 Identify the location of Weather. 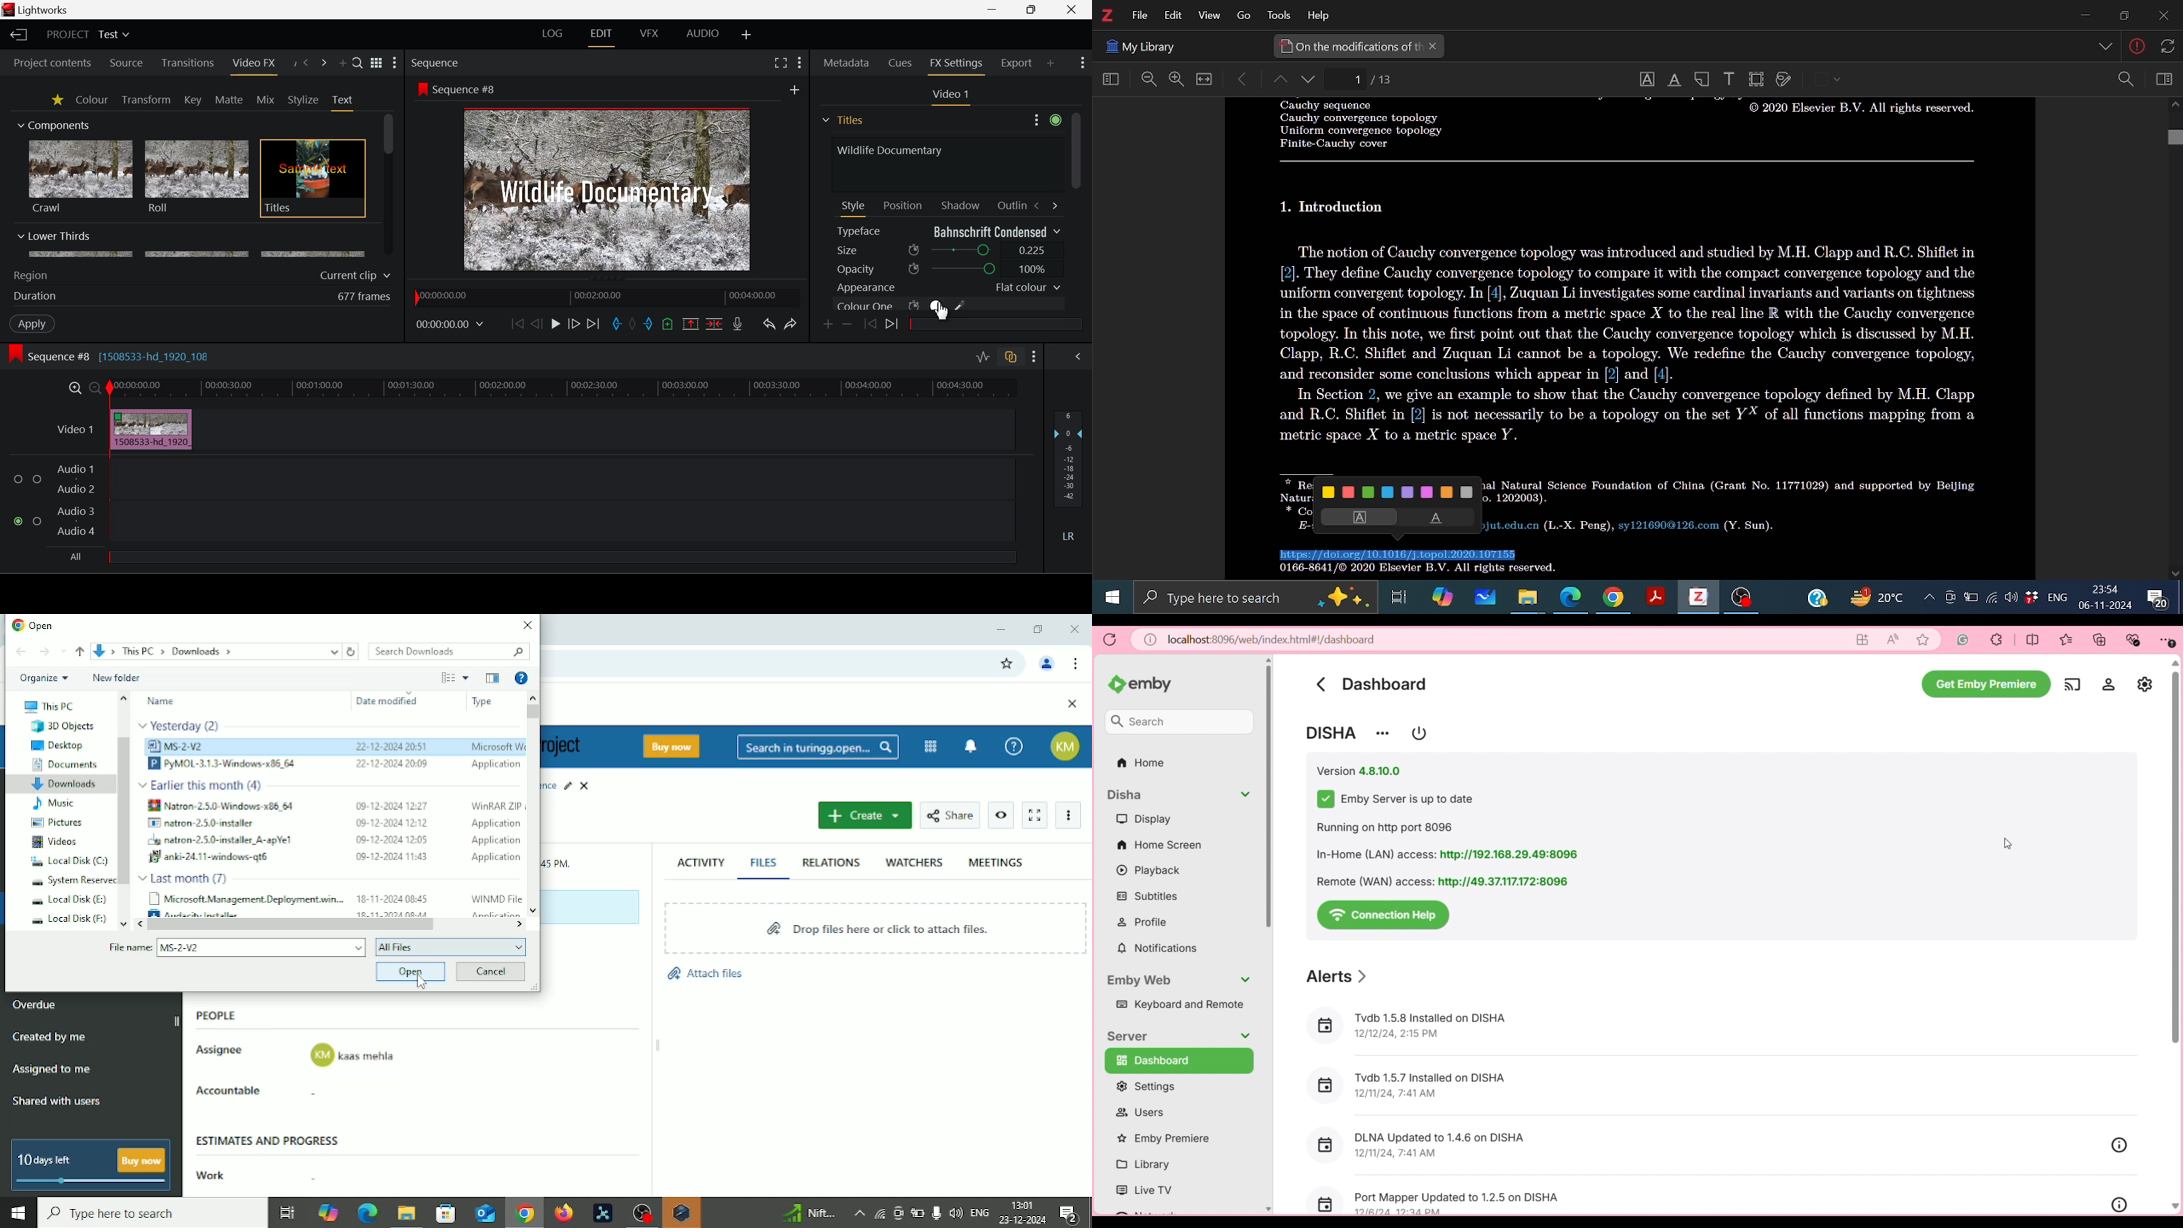
(1881, 598).